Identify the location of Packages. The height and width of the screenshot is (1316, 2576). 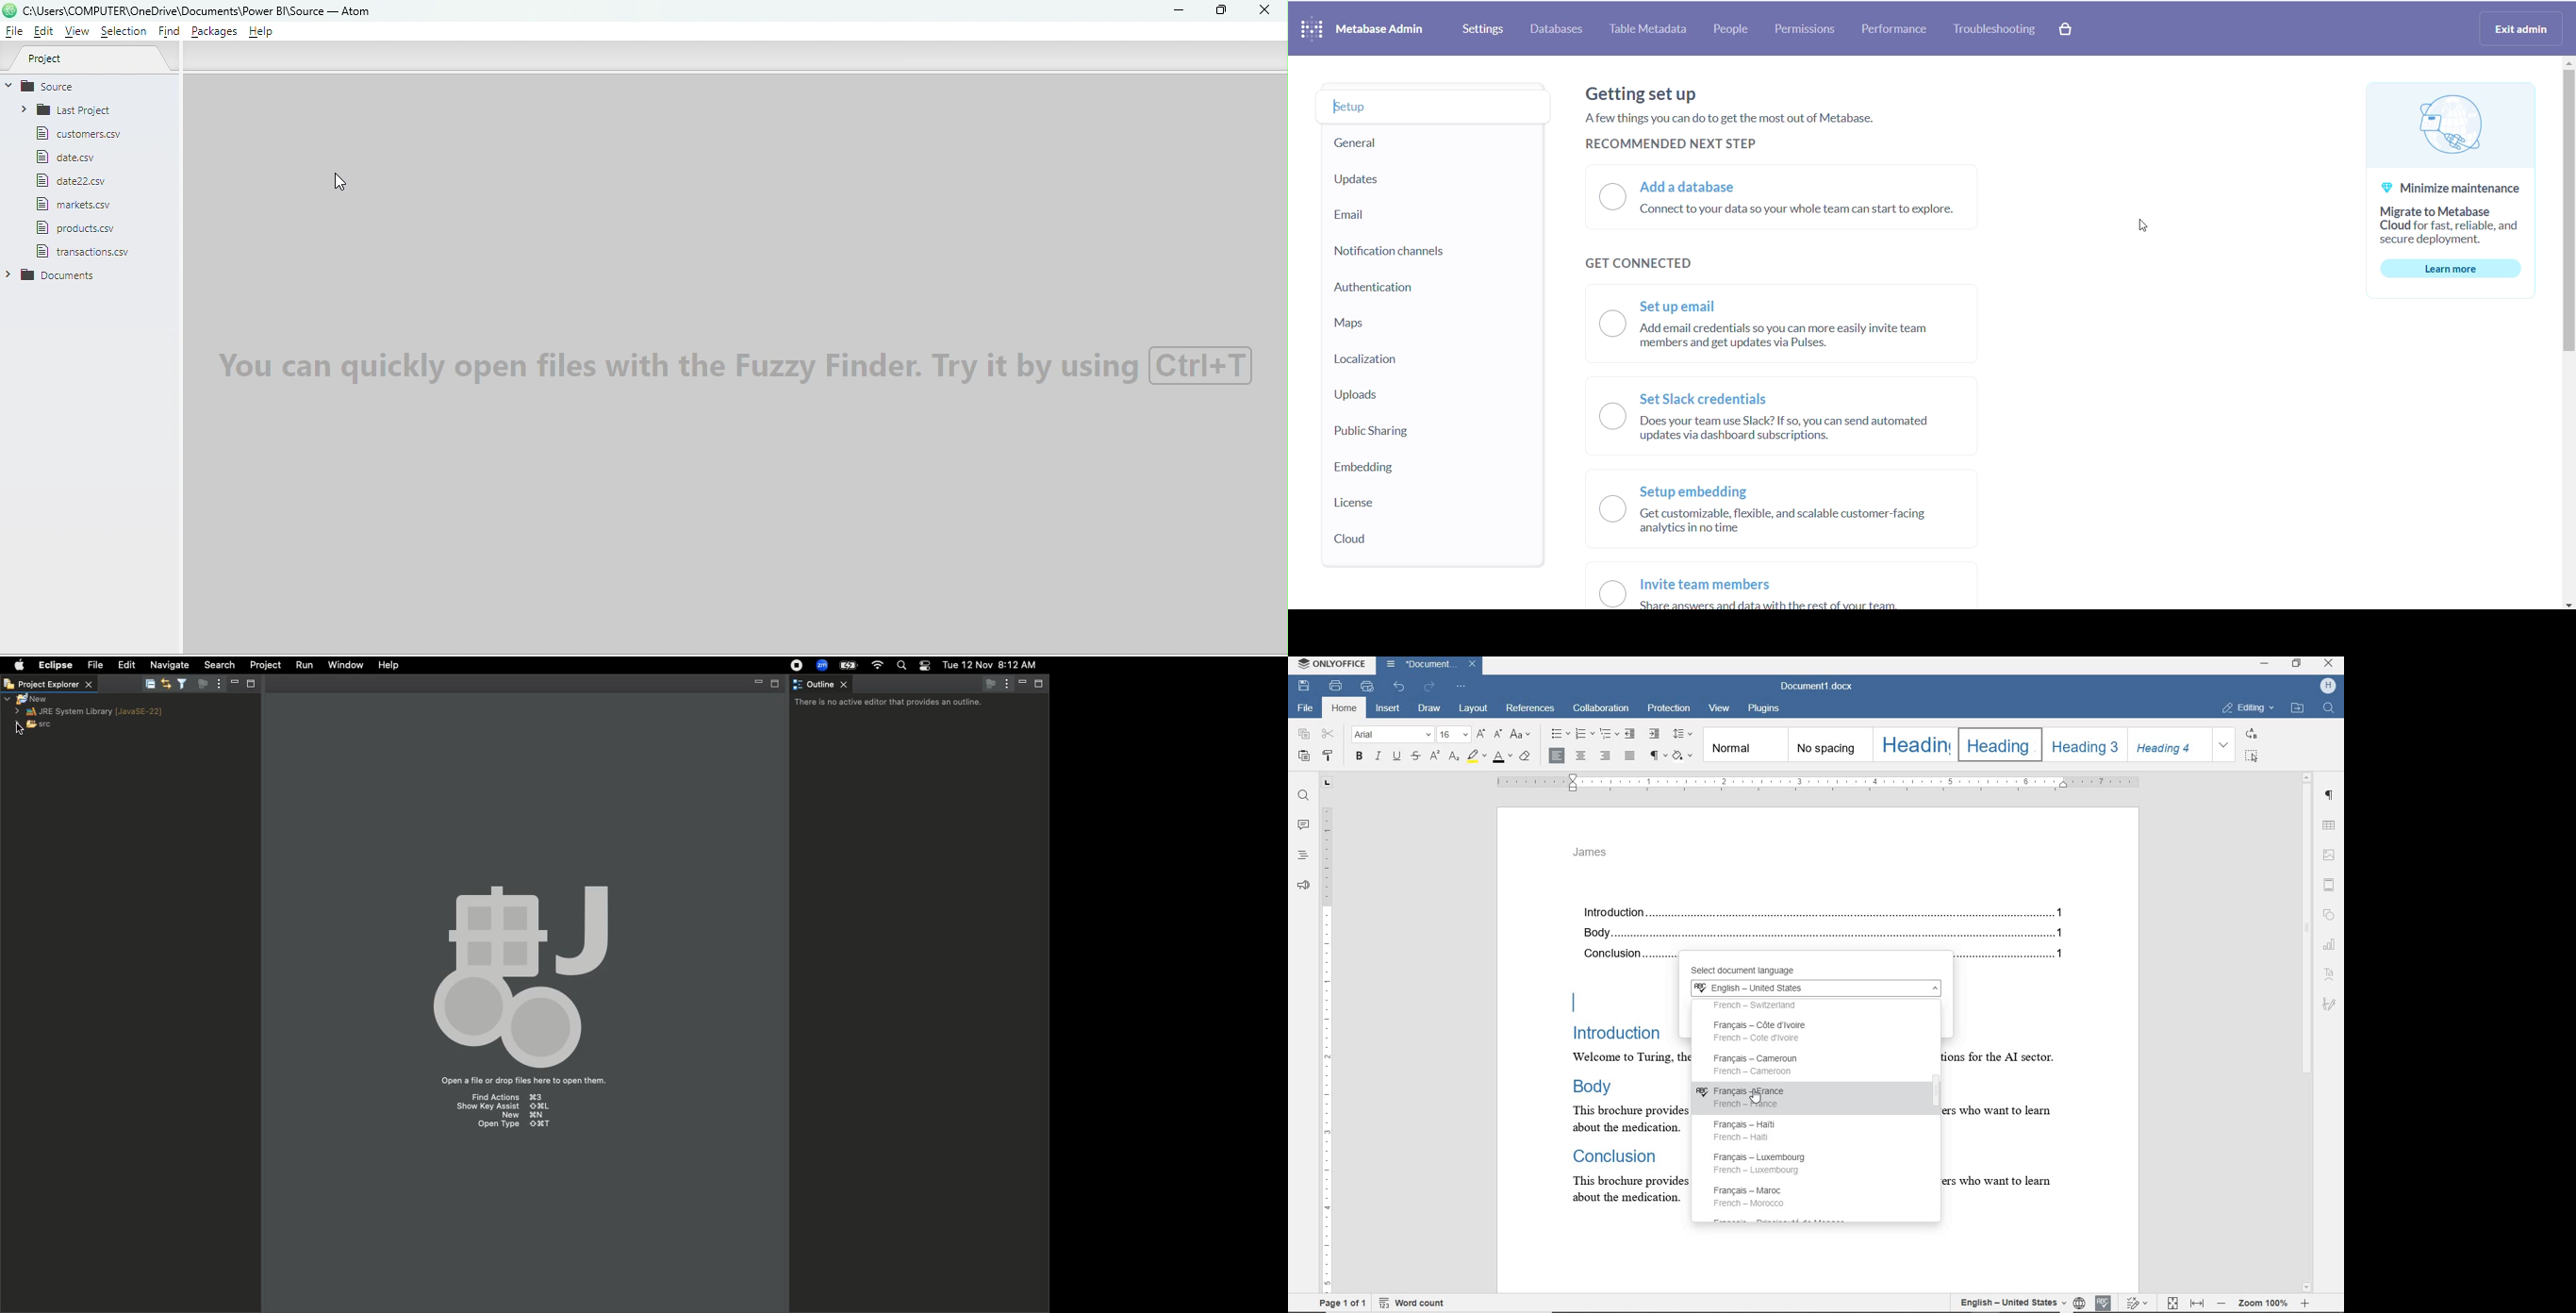
(212, 33).